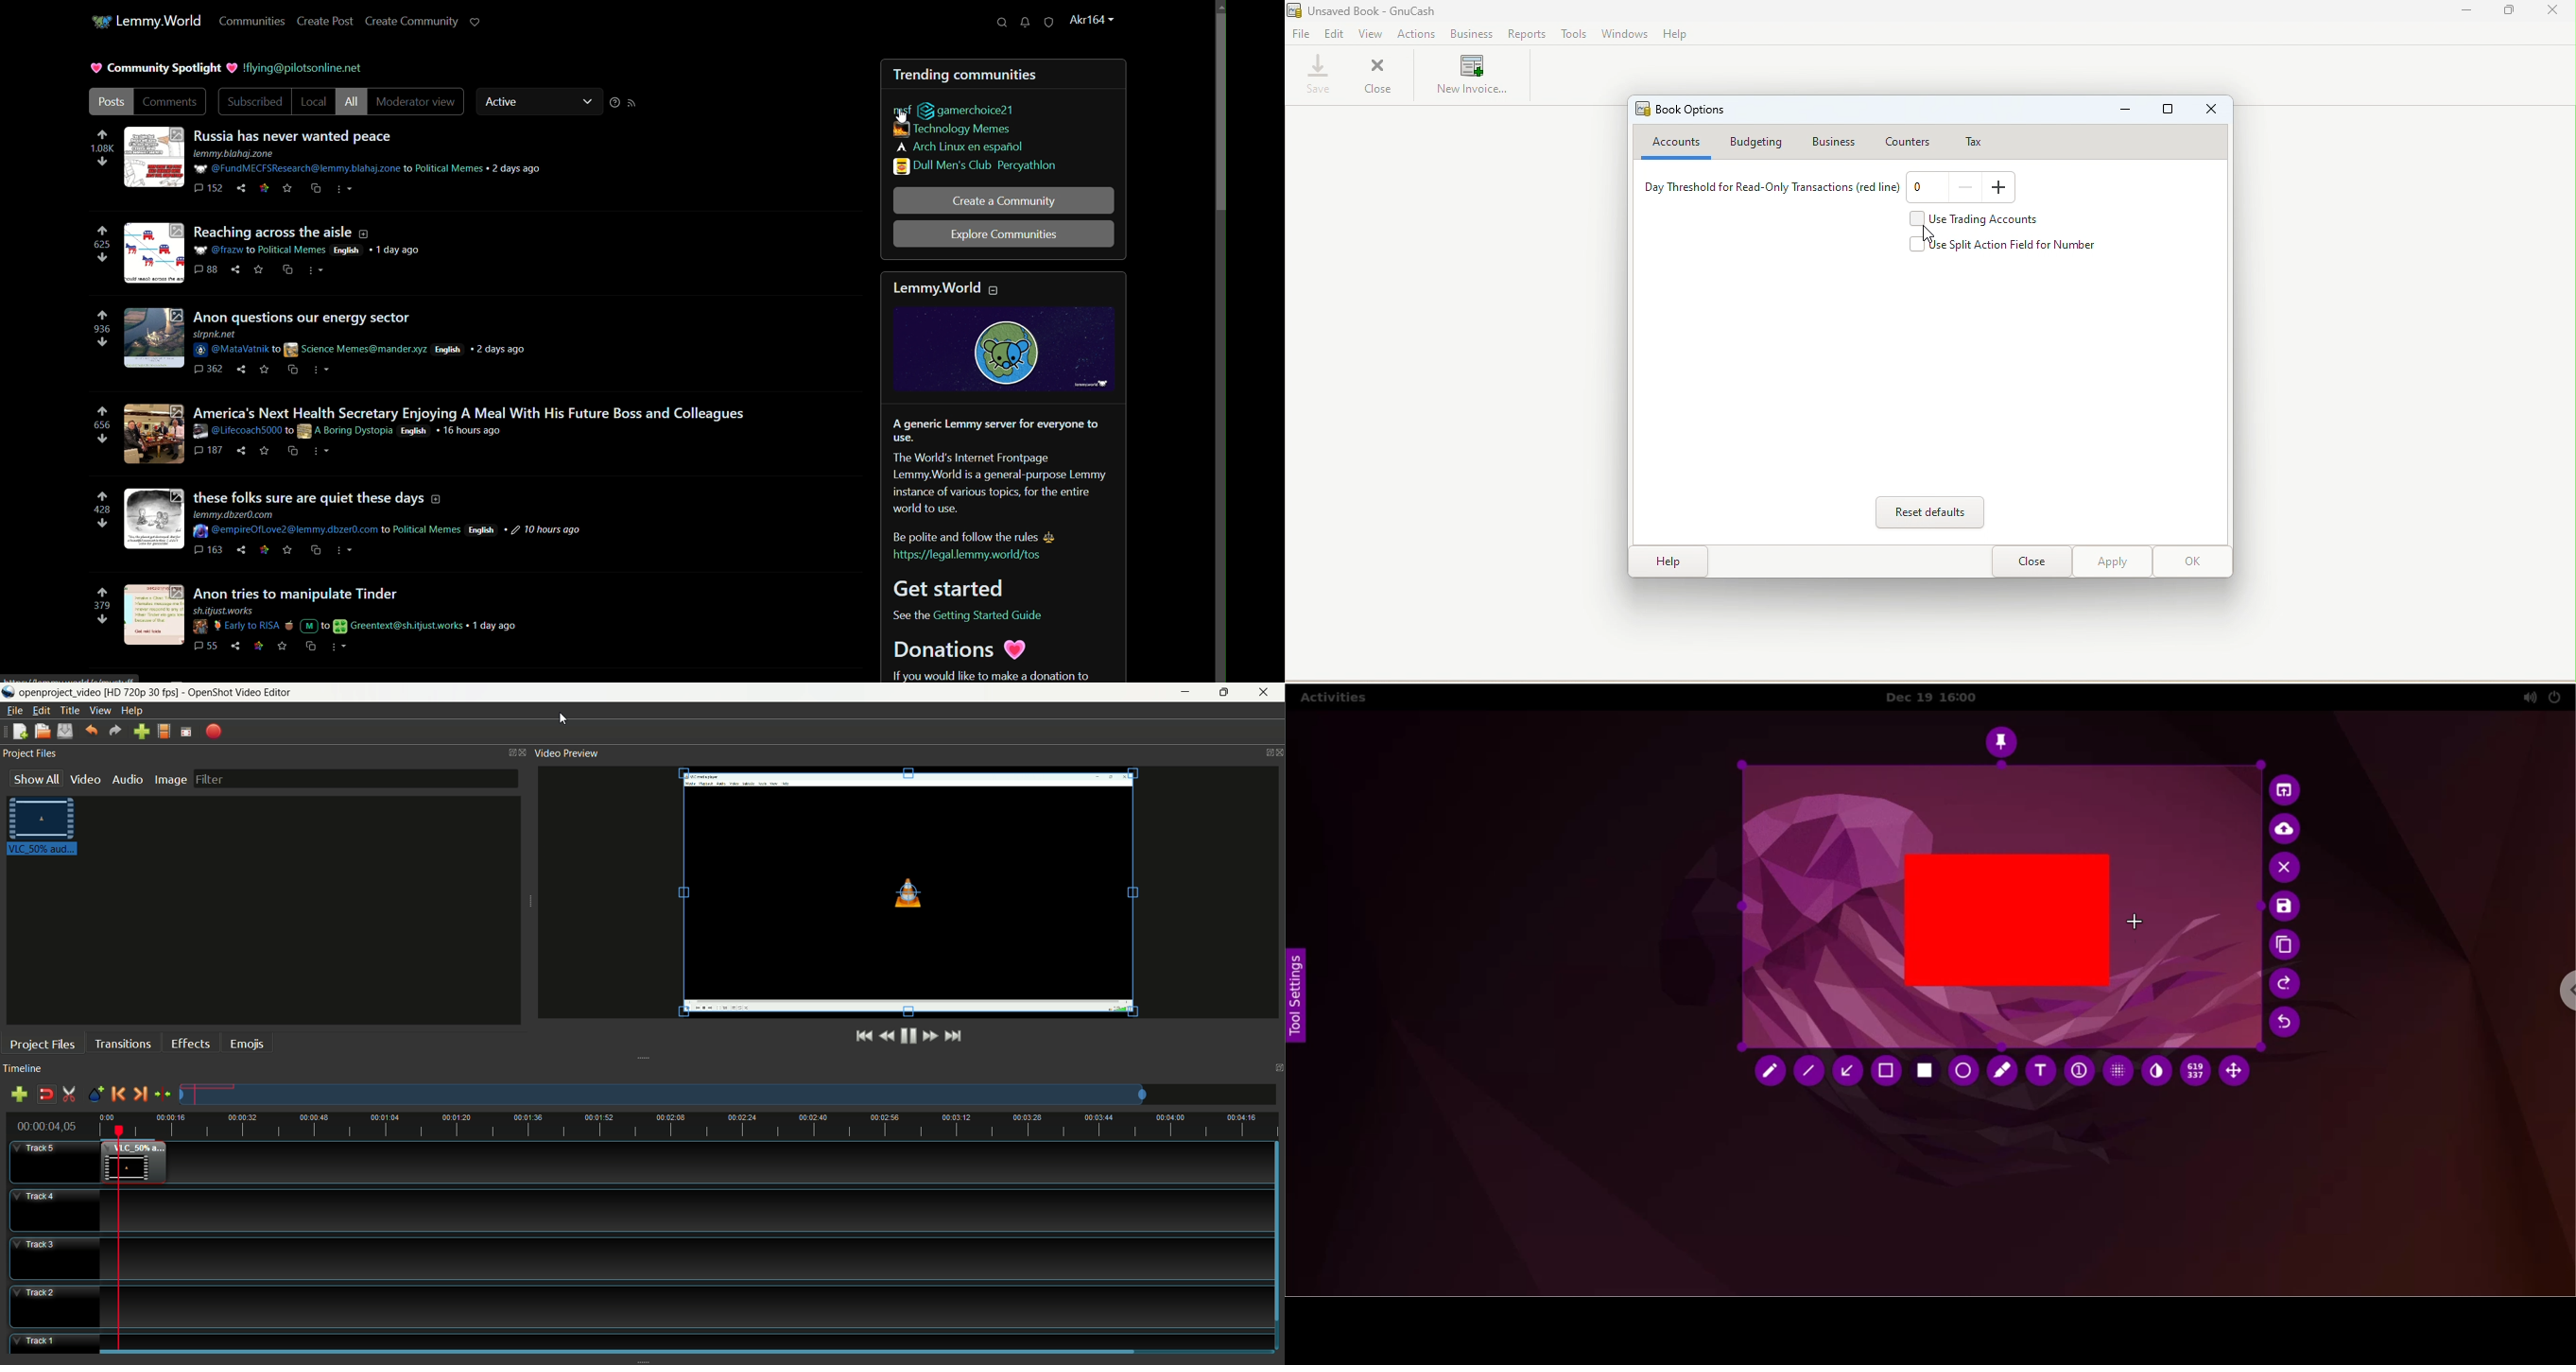 This screenshot has height=1372, width=2576. What do you see at coordinates (1004, 201) in the screenshot?
I see `create a community` at bounding box center [1004, 201].